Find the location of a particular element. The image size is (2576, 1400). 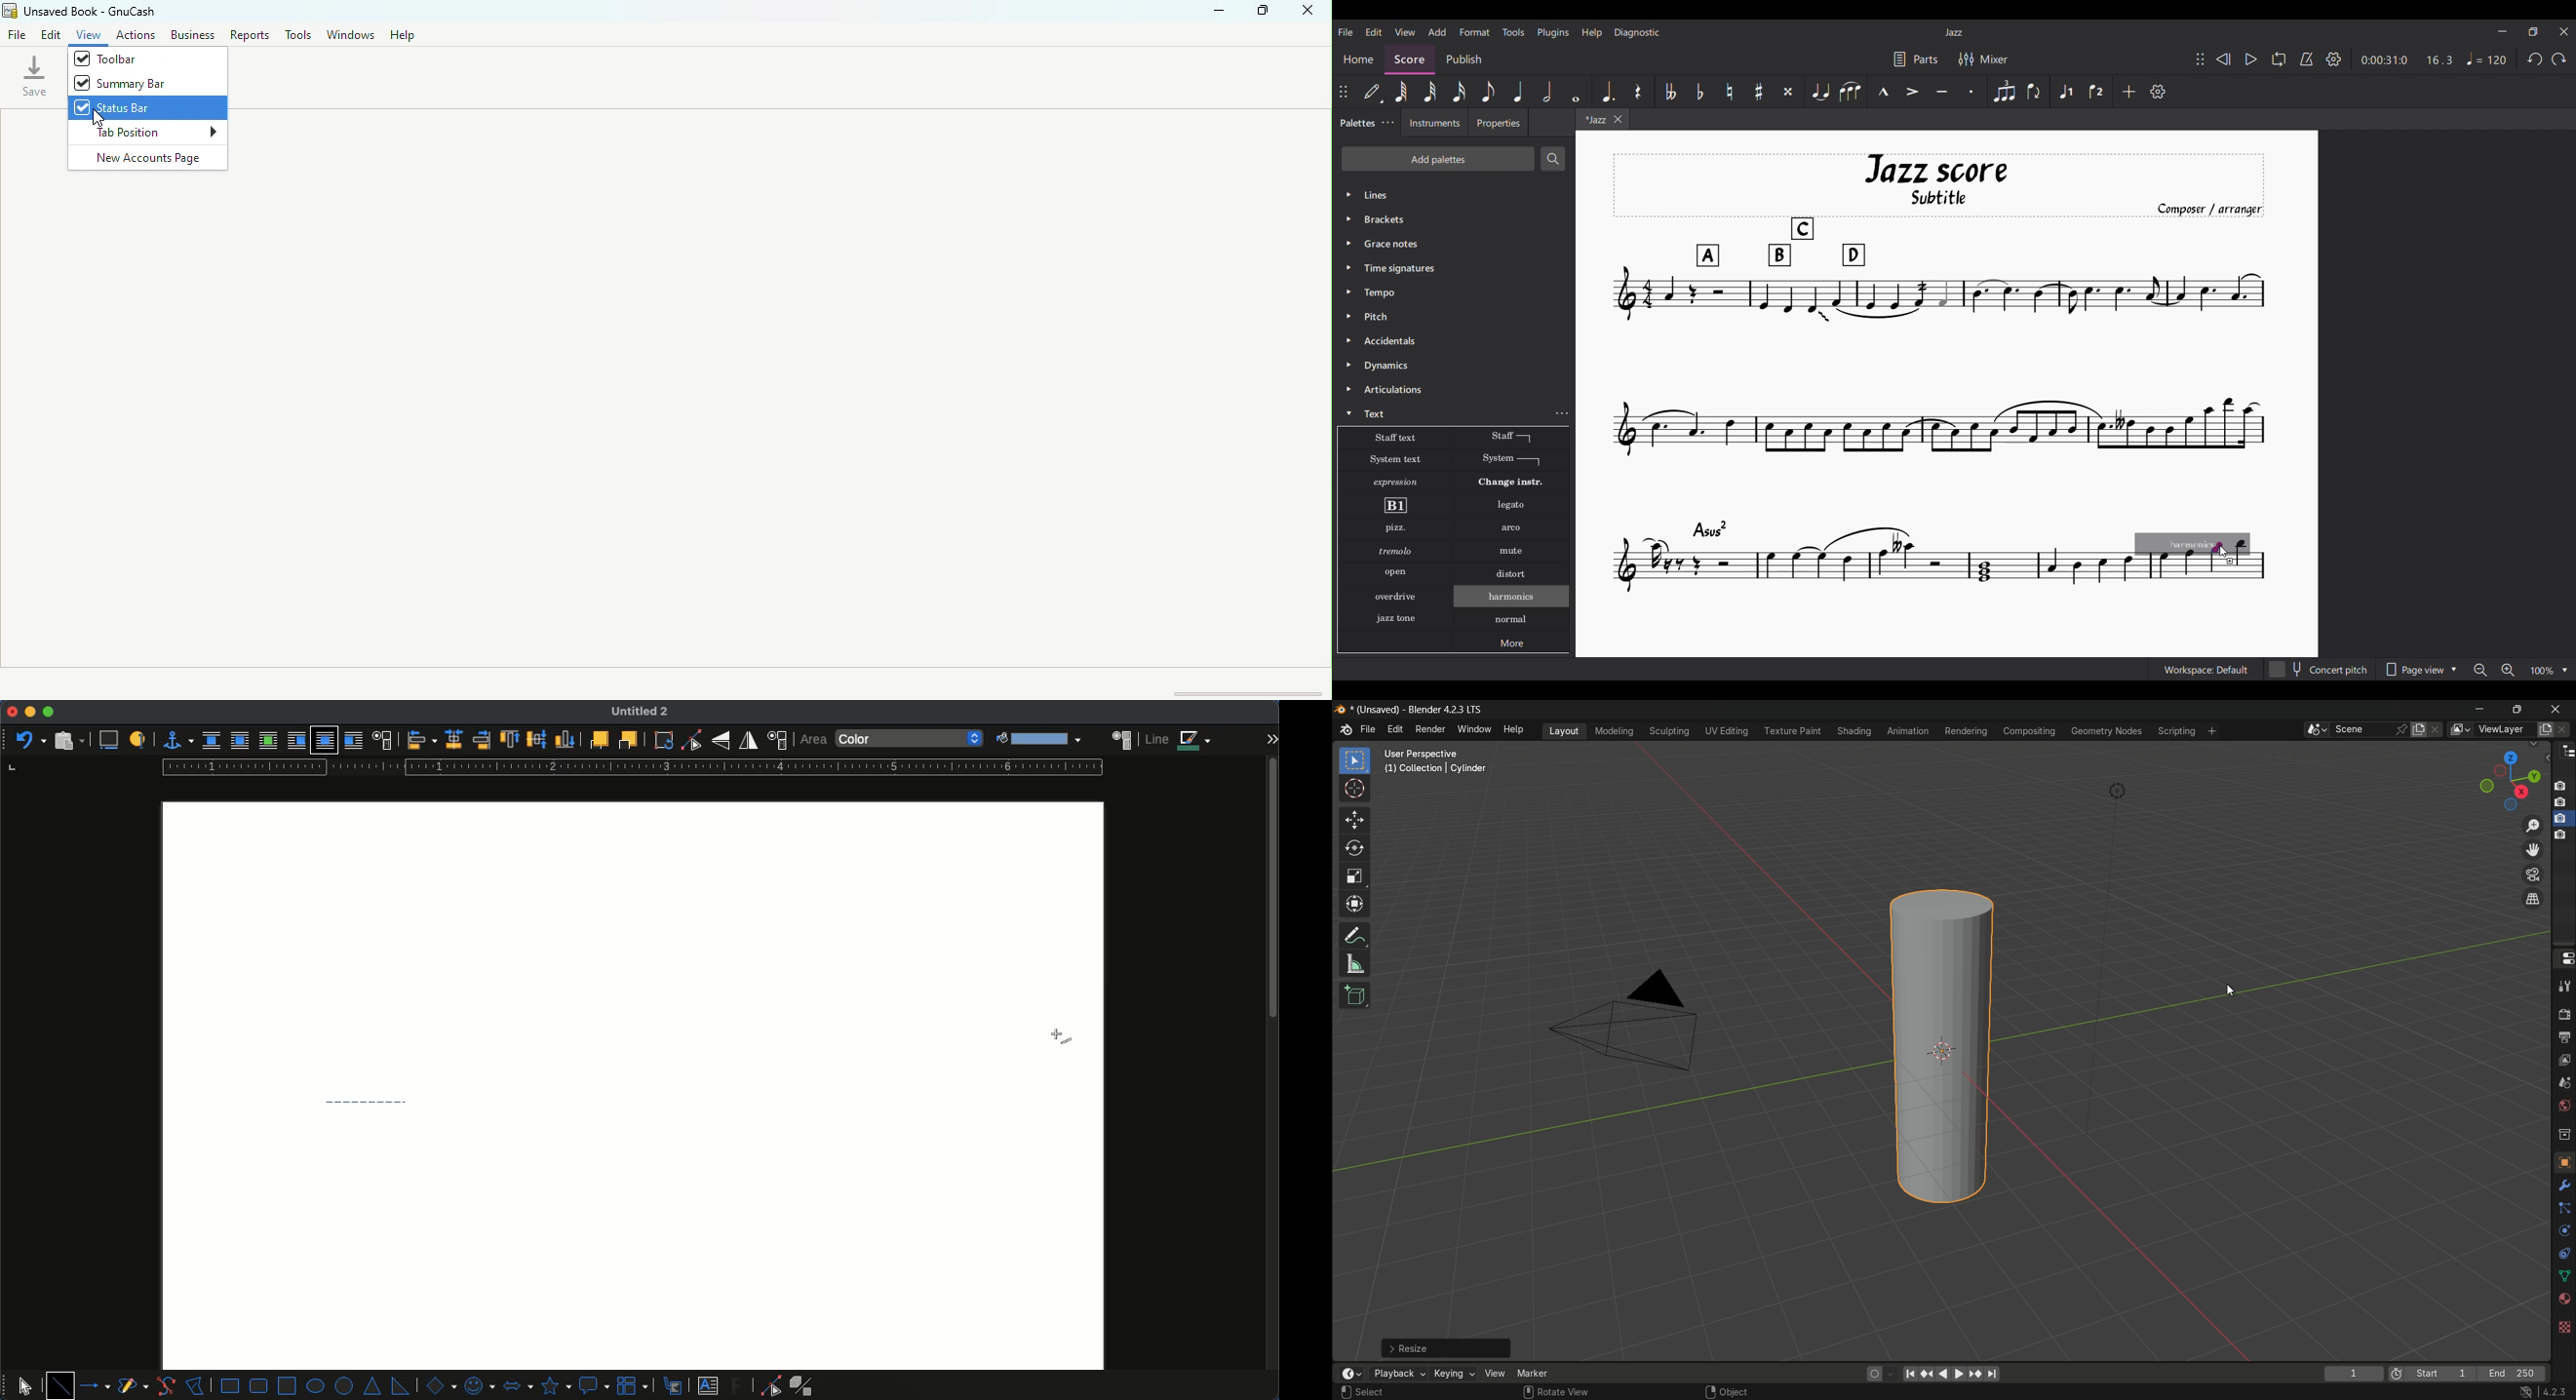

Preview options is located at coordinates (2422, 669).